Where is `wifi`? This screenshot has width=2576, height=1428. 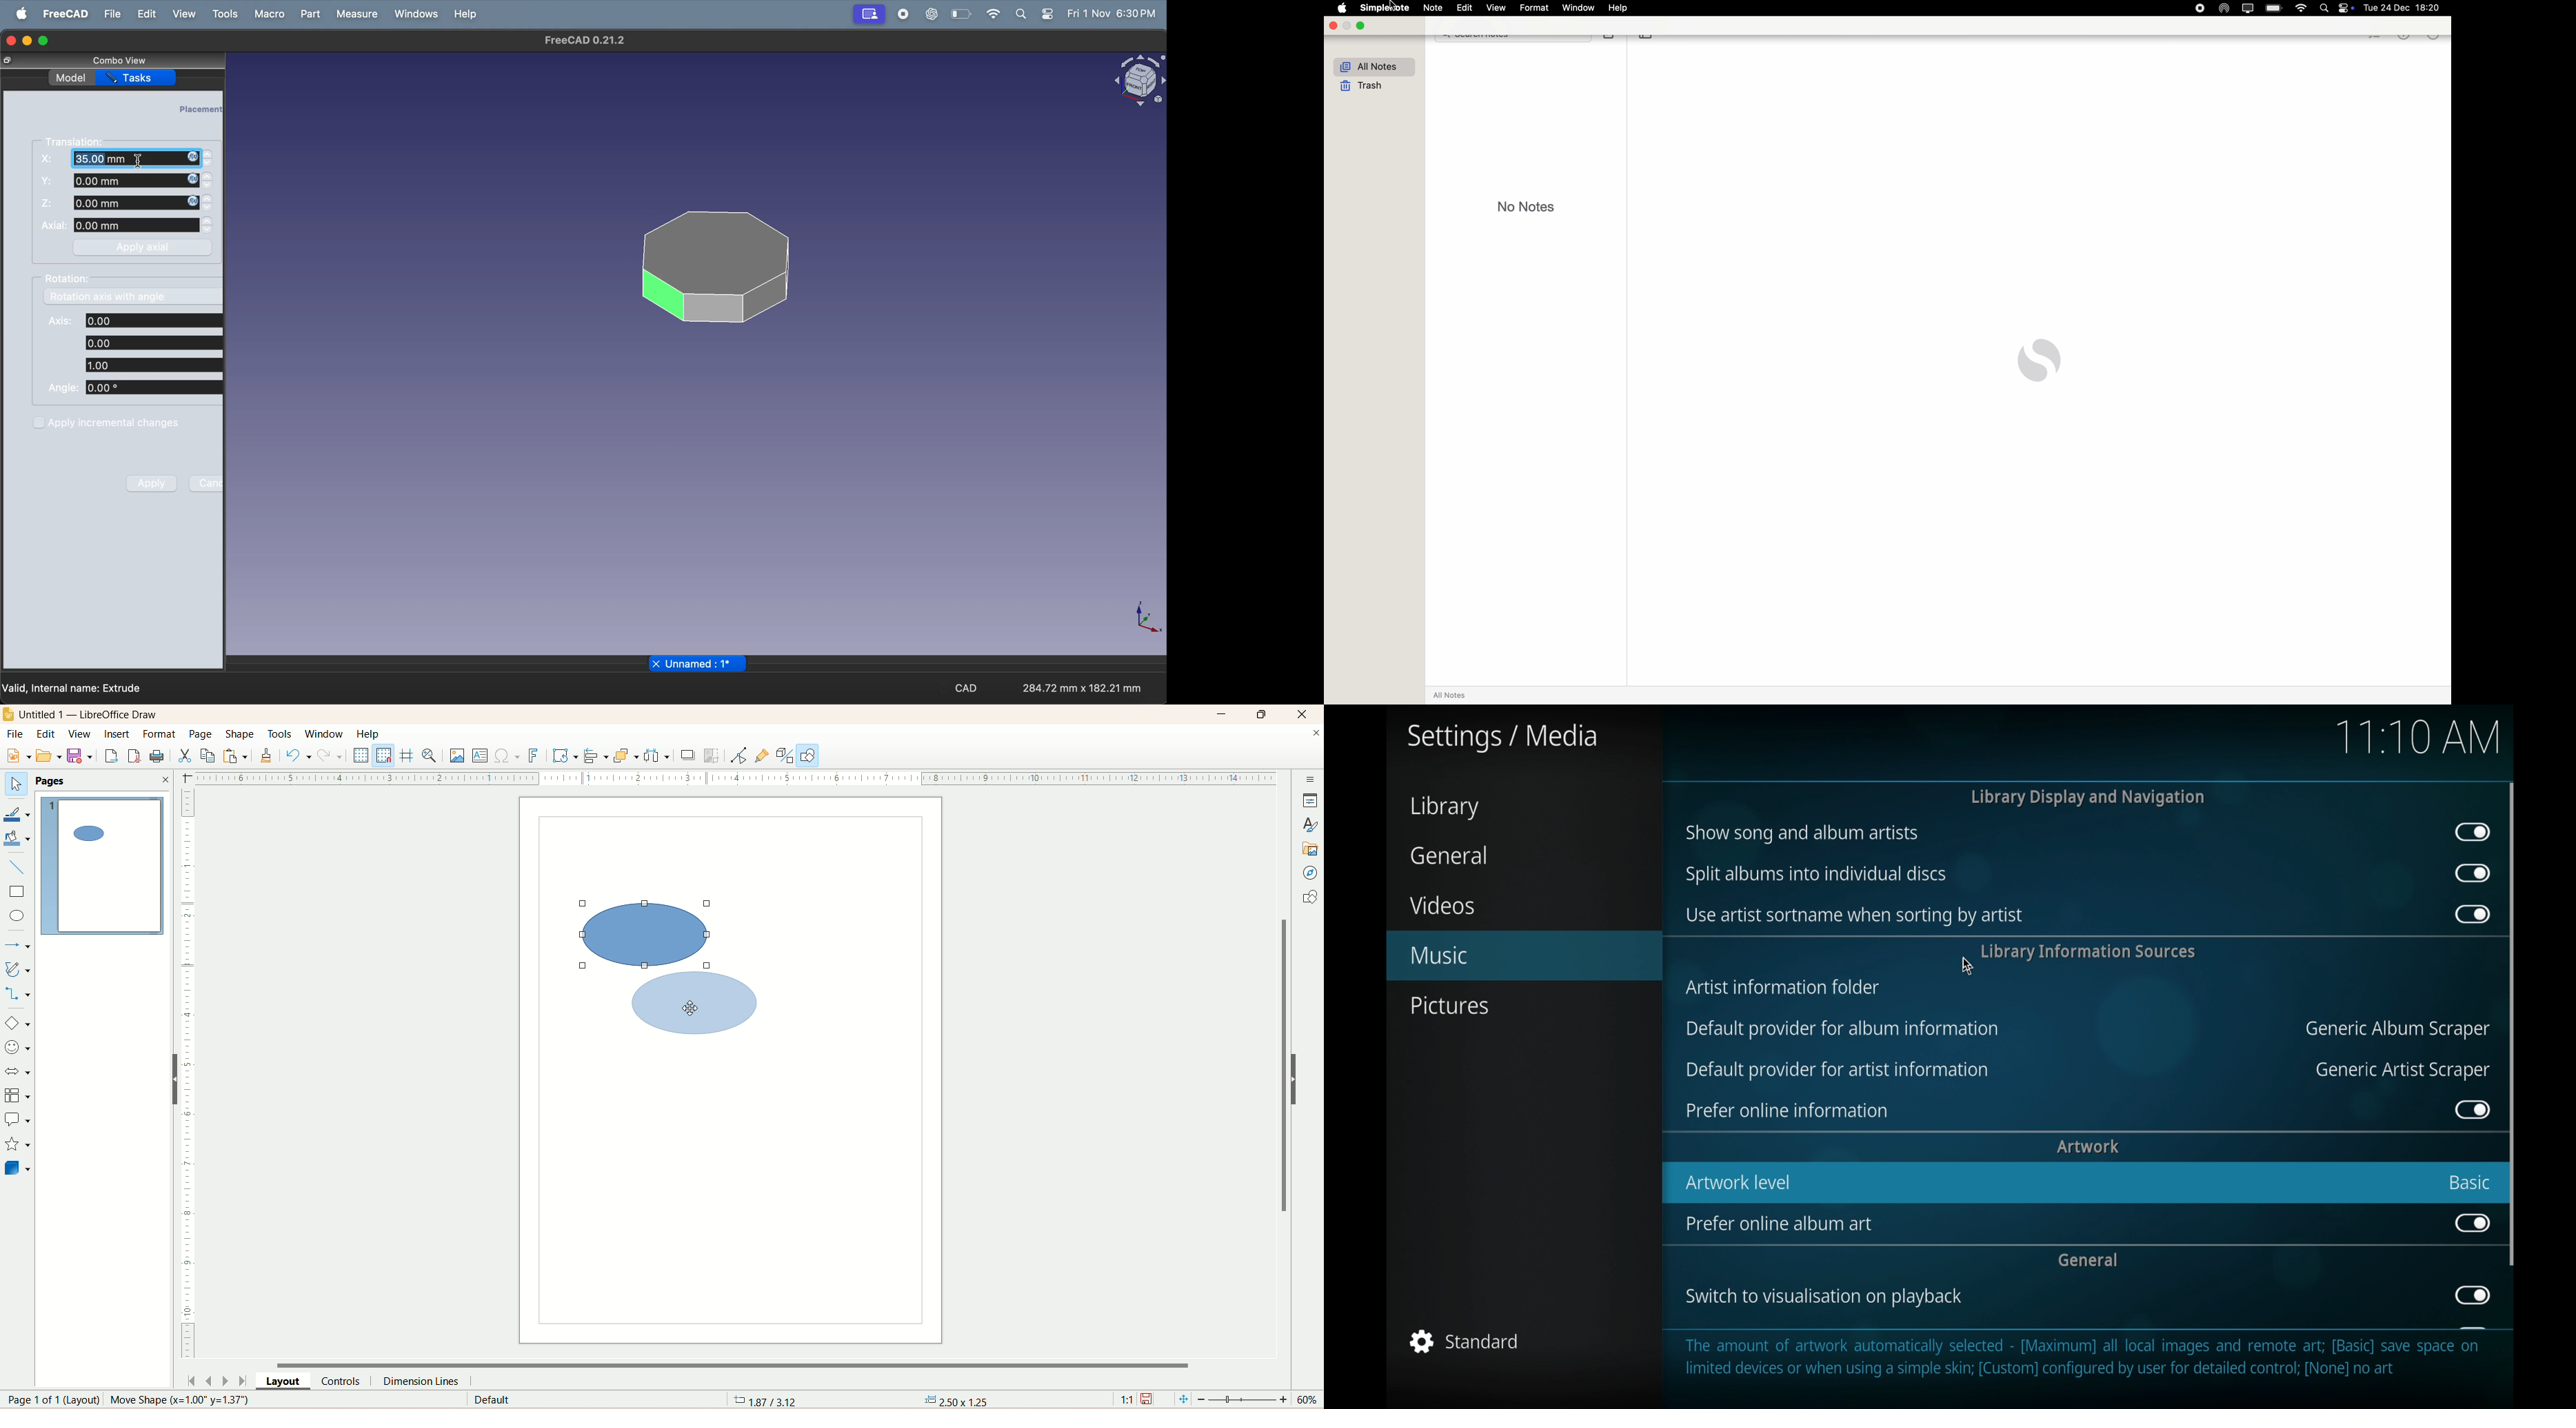
wifi is located at coordinates (991, 14).